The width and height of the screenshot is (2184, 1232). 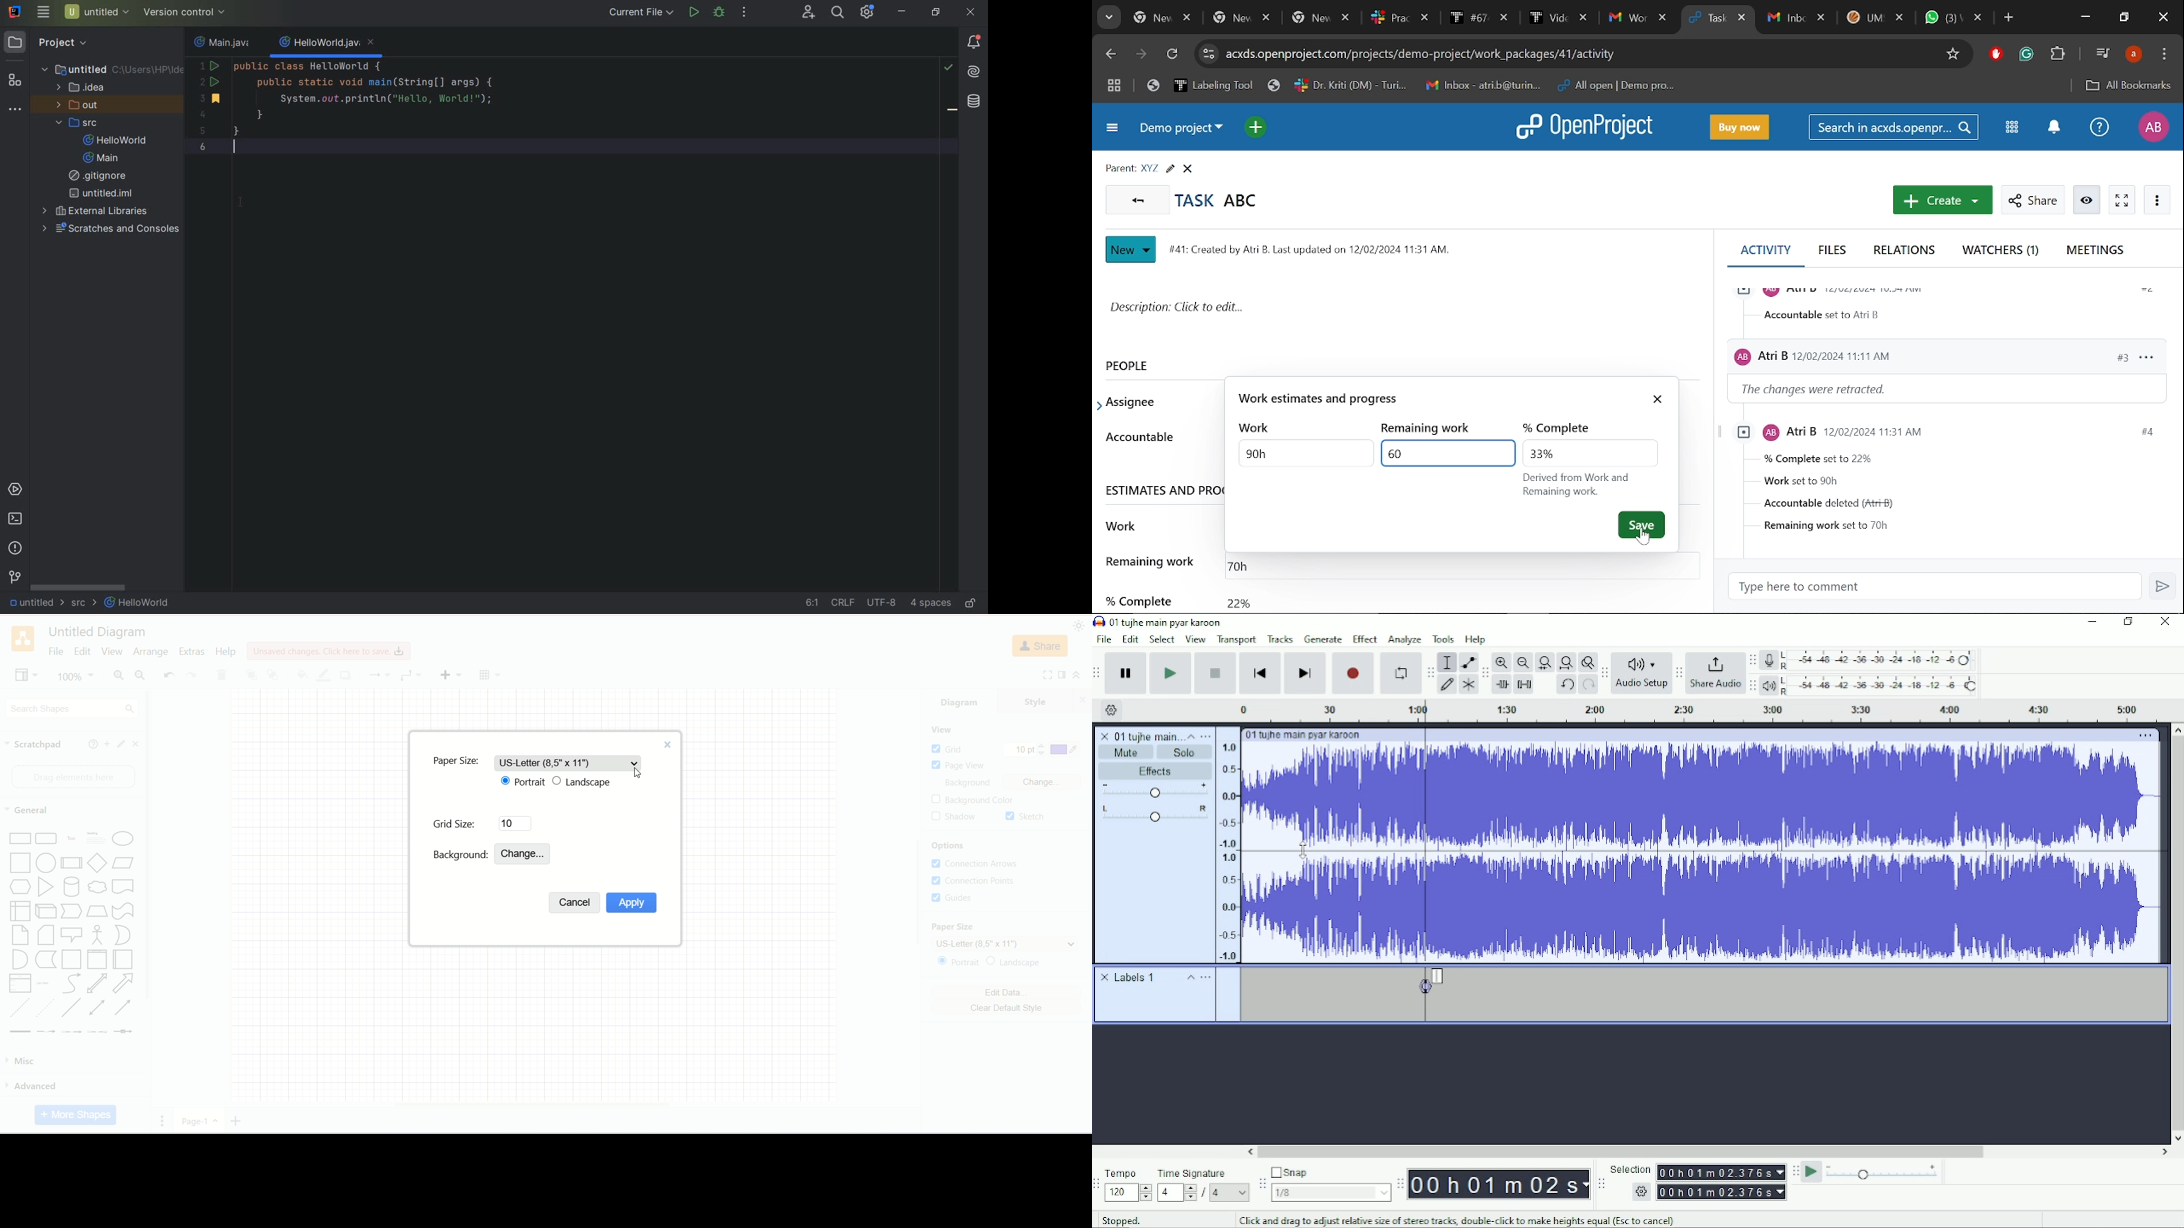 I want to click on Audacity share audio toolbar, so click(x=1679, y=674).